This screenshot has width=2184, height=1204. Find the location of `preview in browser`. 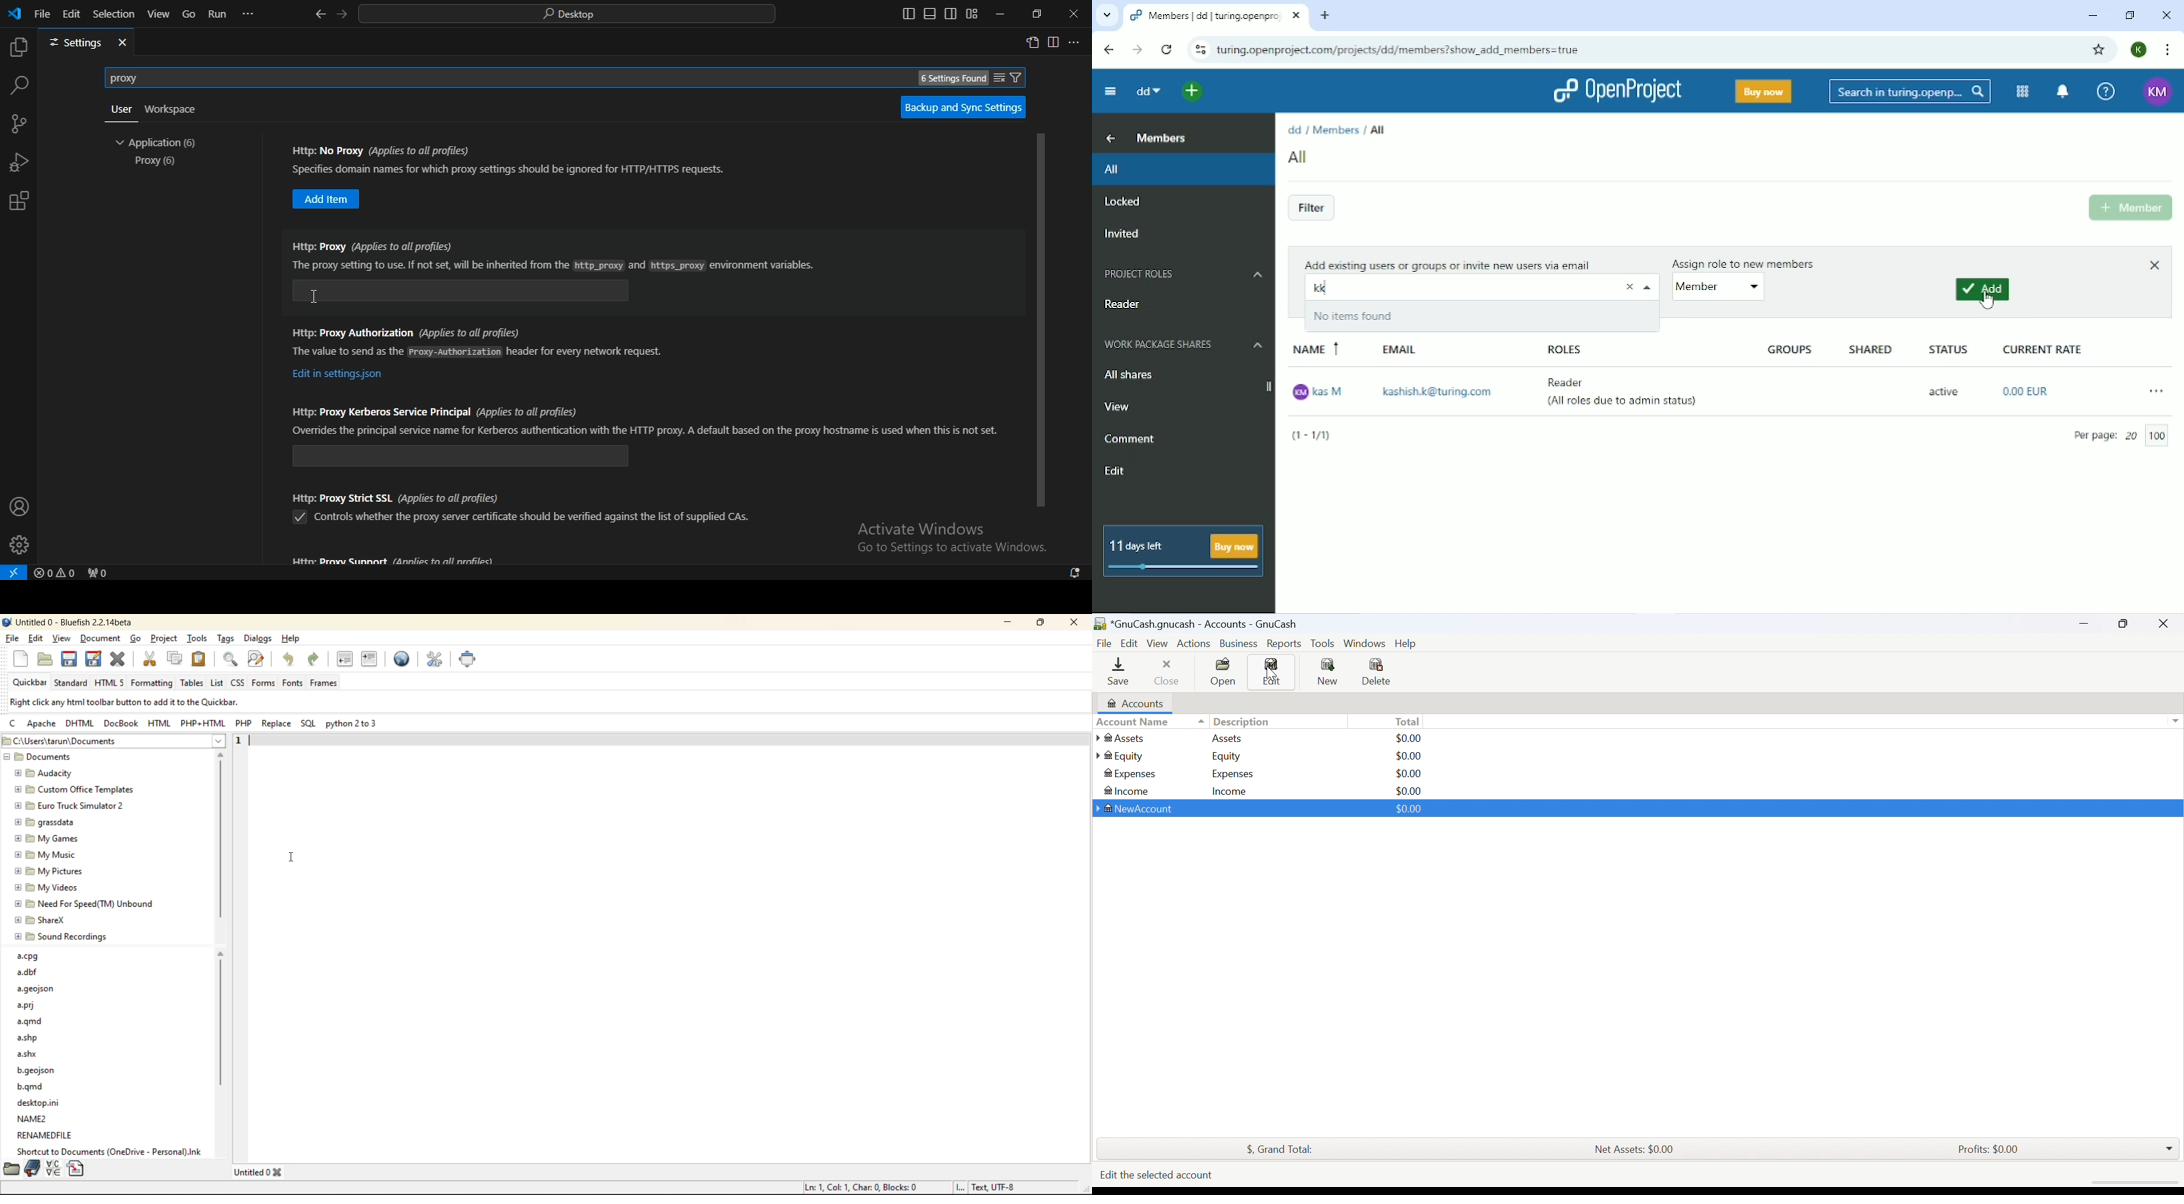

preview in browser is located at coordinates (403, 660).